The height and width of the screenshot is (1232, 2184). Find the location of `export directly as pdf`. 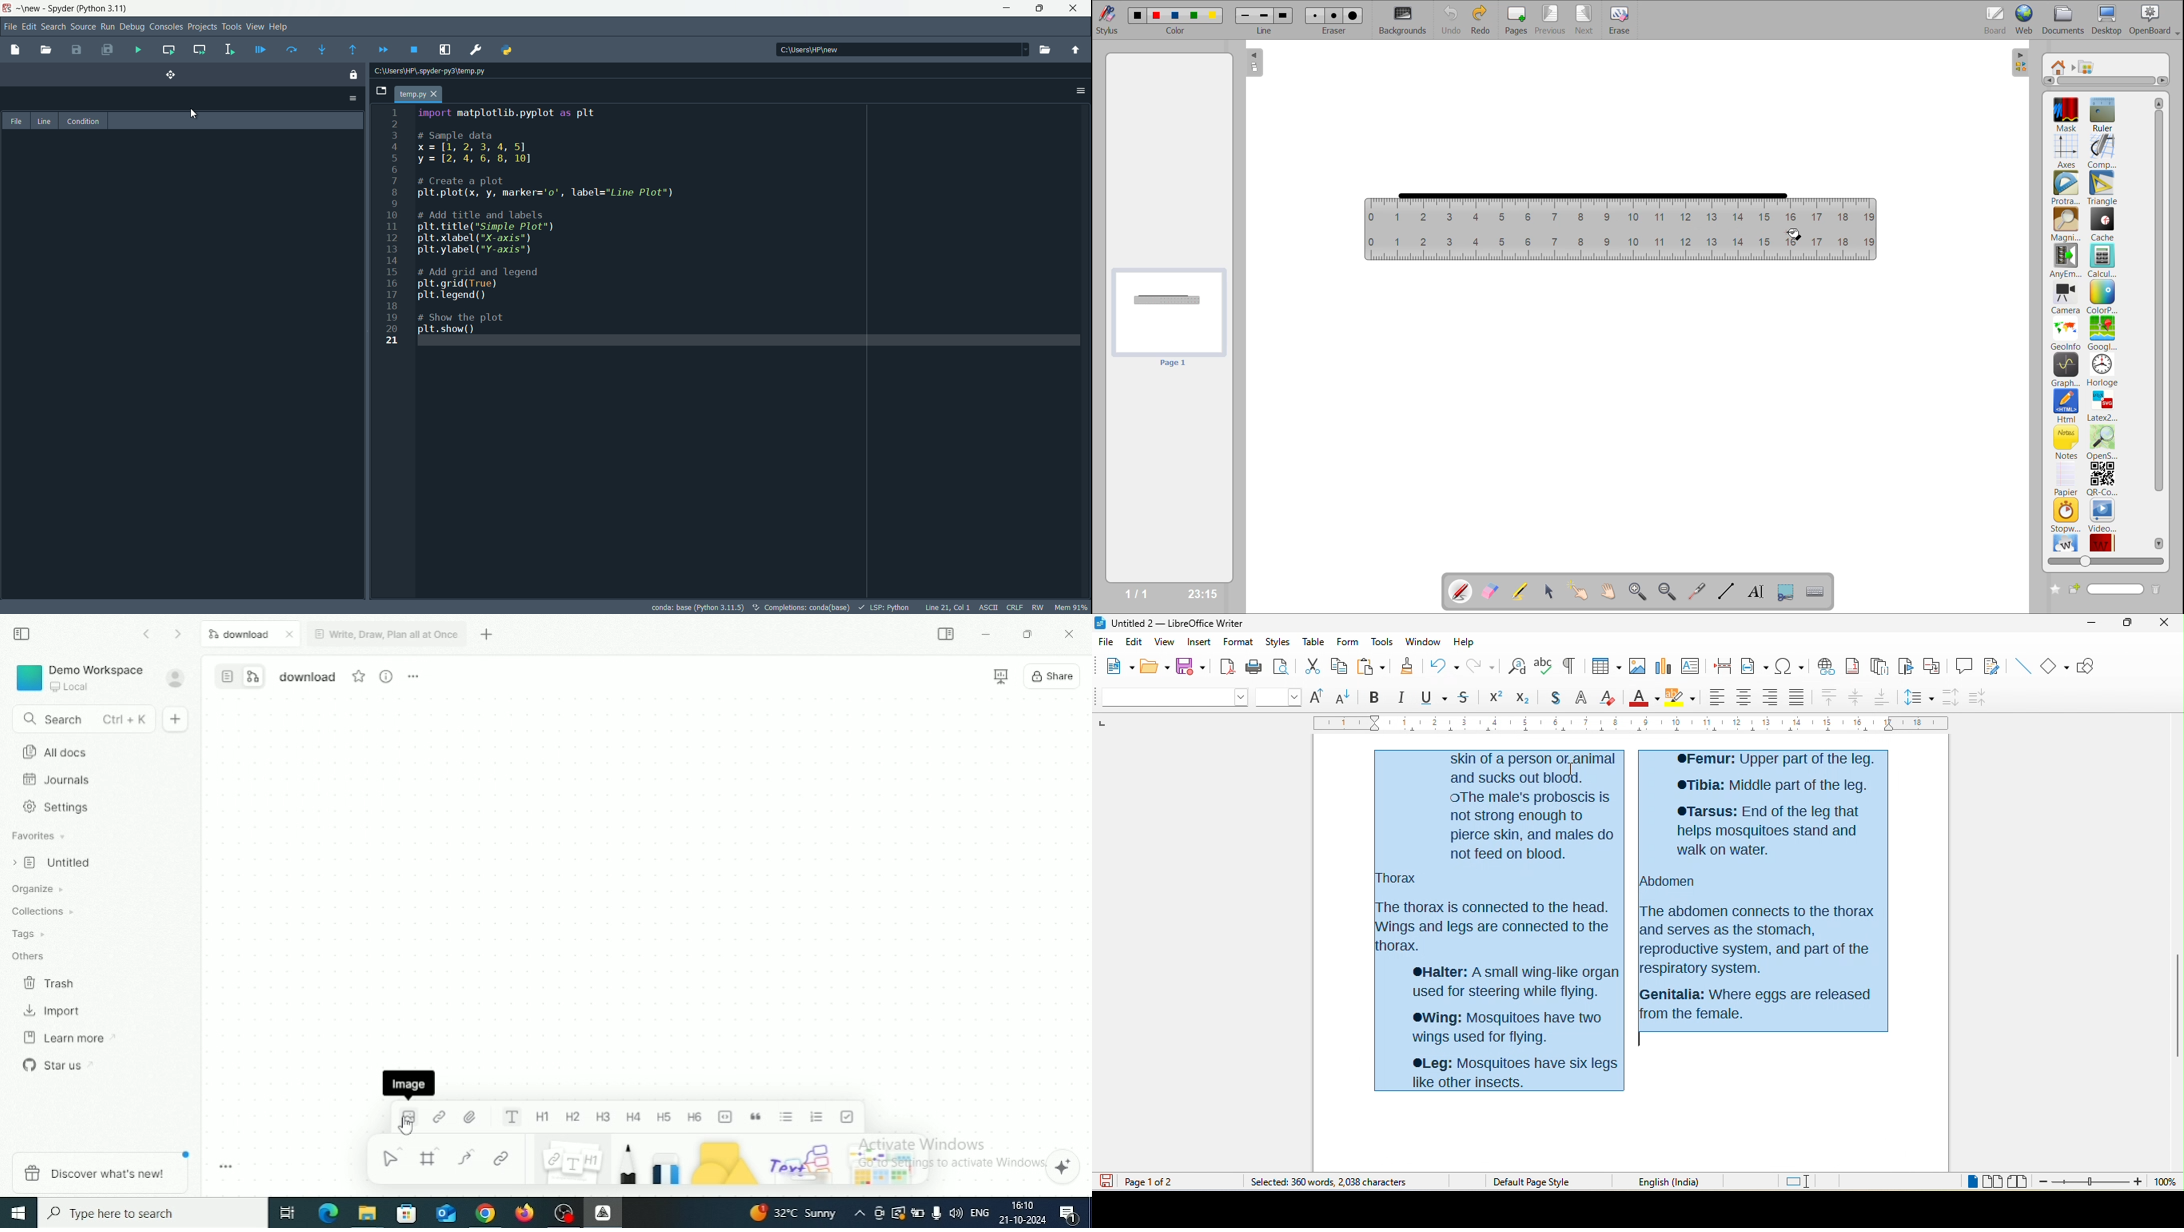

export directly as pdf is located at coordinates (1226, 665).